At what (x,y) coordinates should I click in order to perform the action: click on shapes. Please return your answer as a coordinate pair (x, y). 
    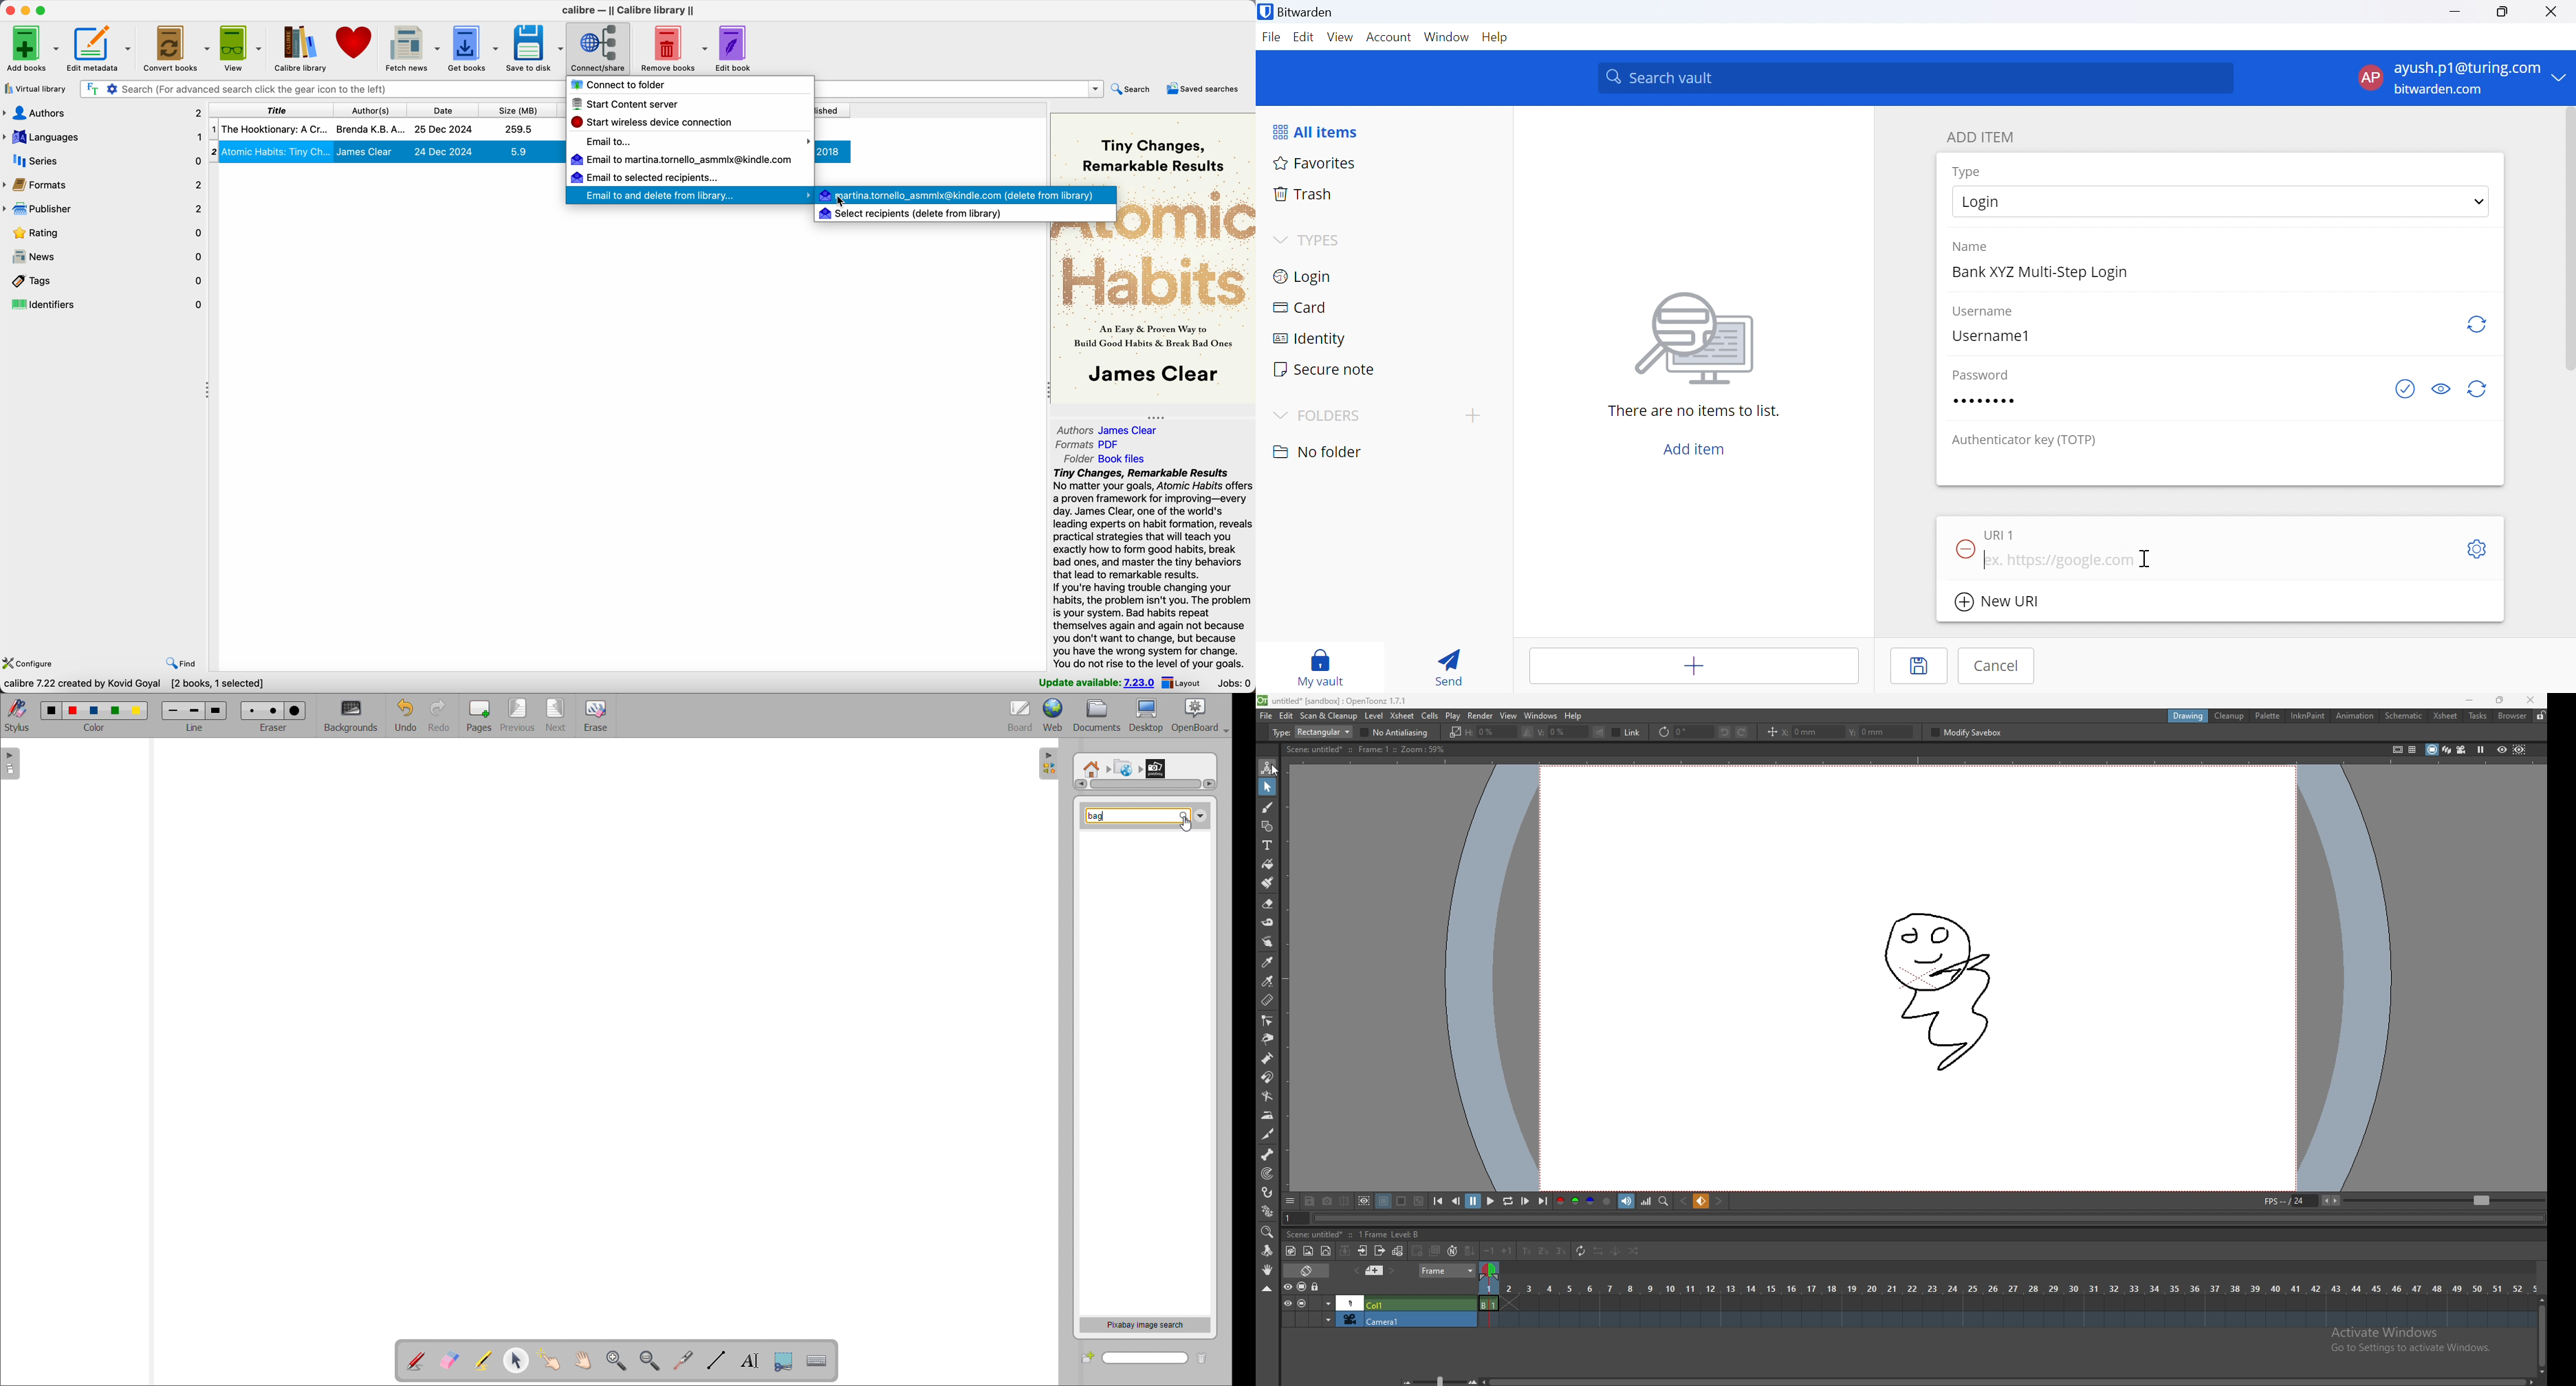
    Looking at the image, I should click on (1267, 826).